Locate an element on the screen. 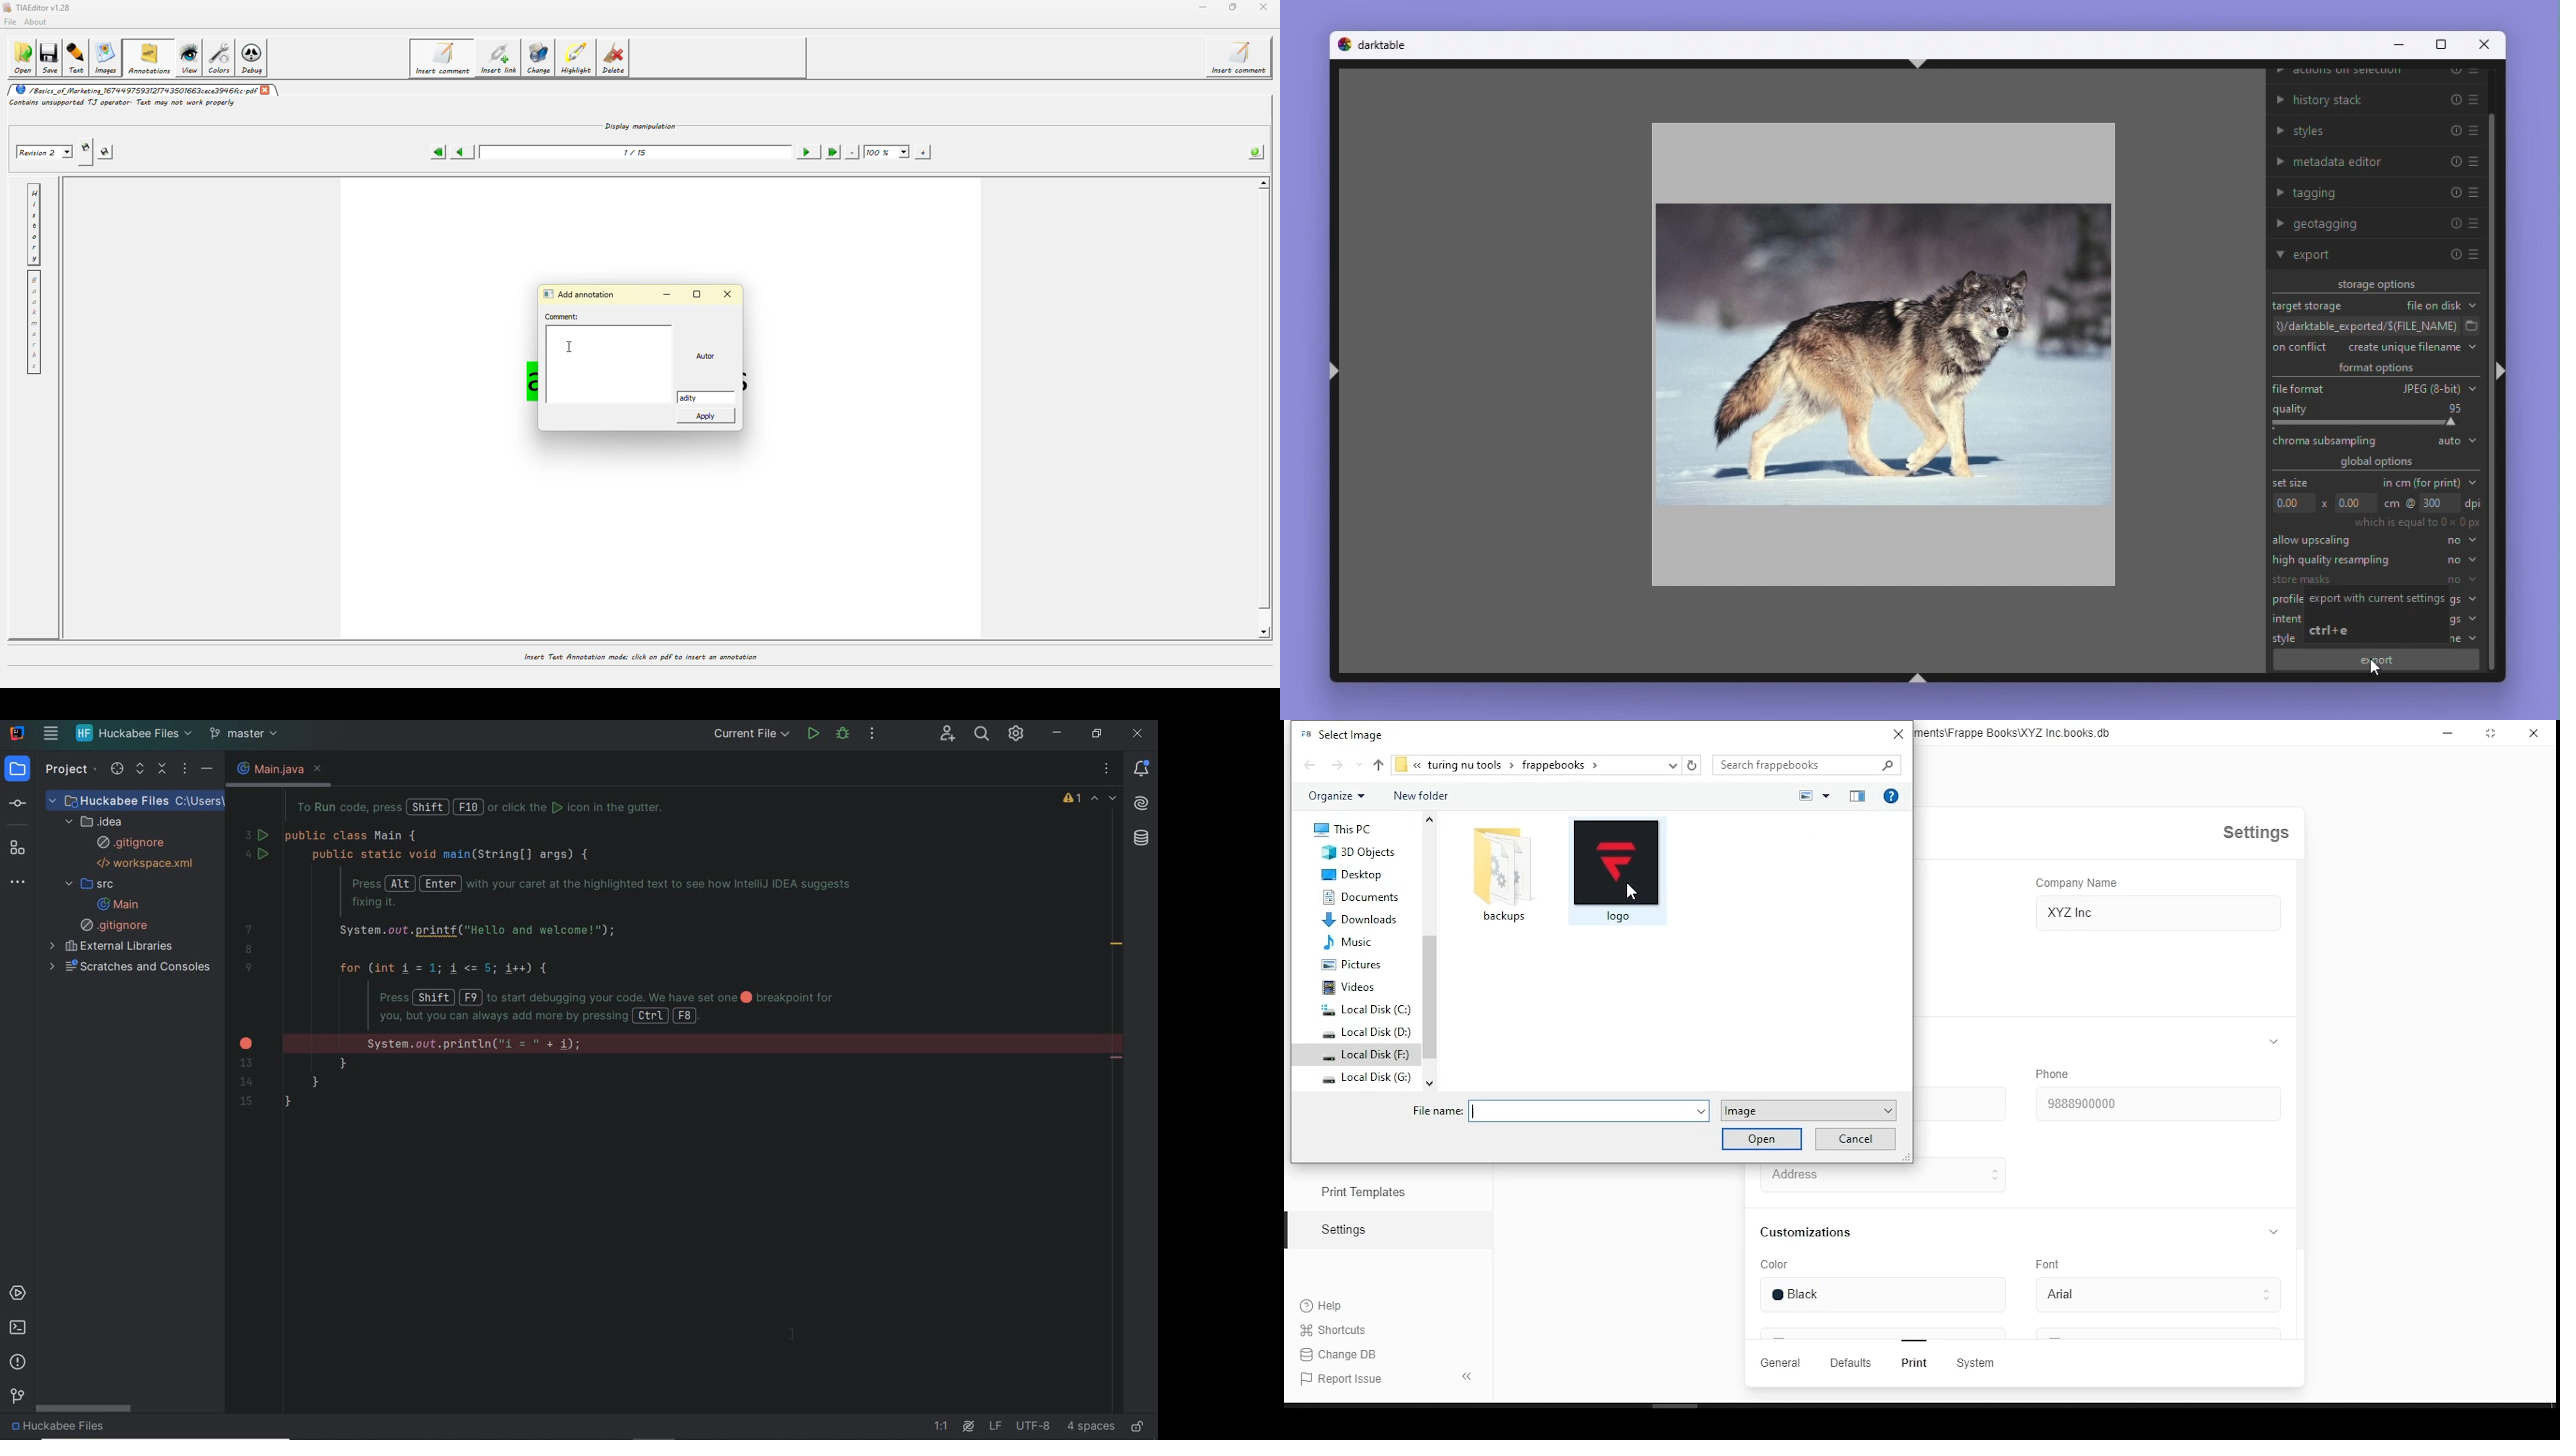 The width and height of the screenshot is (2576, 1456). Maximize is located at coordinates (2442, 44).